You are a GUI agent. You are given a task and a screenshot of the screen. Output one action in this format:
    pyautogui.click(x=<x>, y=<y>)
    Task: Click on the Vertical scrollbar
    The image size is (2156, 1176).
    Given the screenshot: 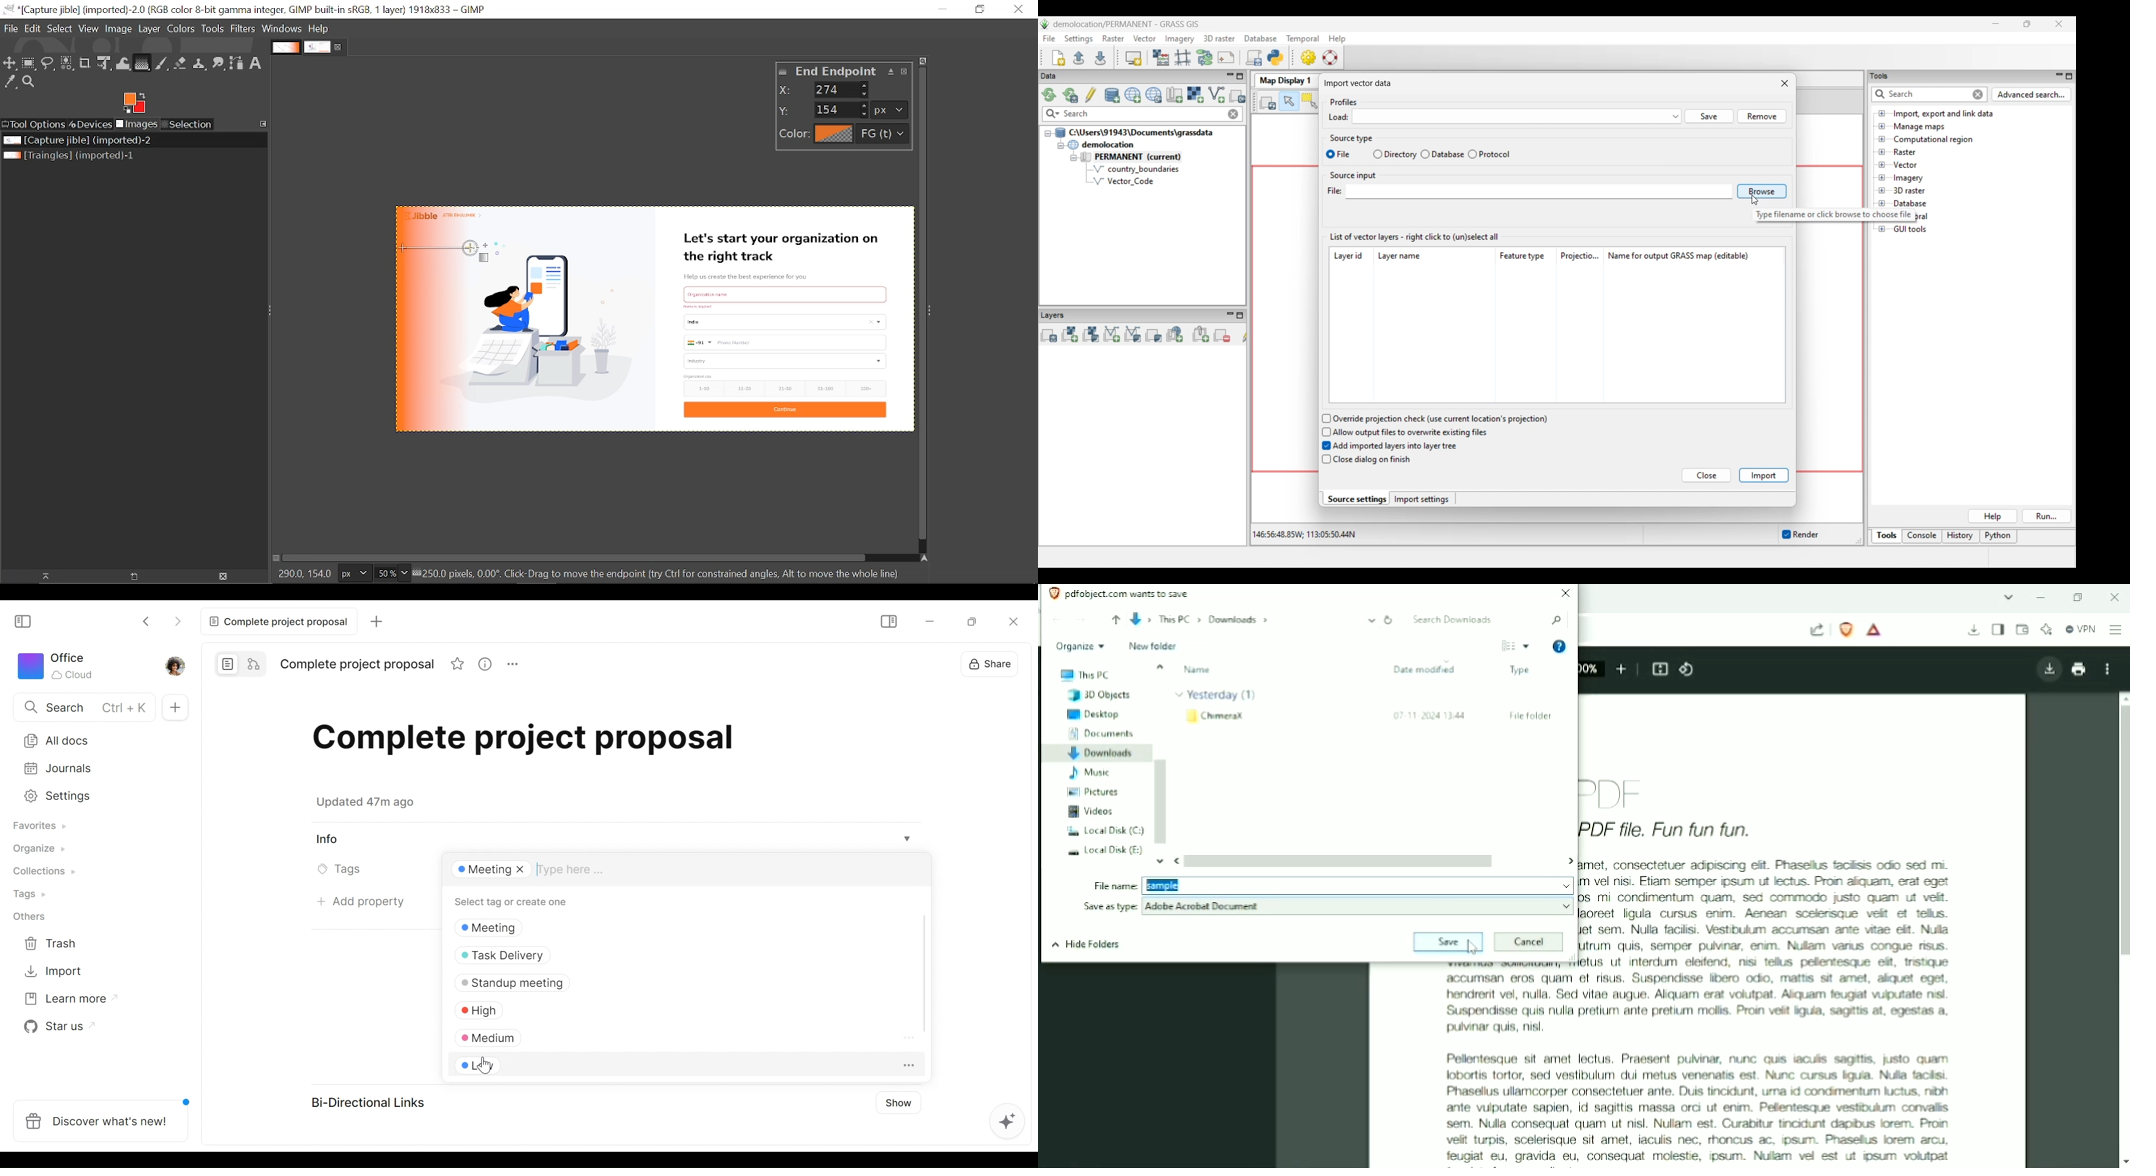 What is the action you would take?
    pyautogui.click(x=2122, y=832)
    